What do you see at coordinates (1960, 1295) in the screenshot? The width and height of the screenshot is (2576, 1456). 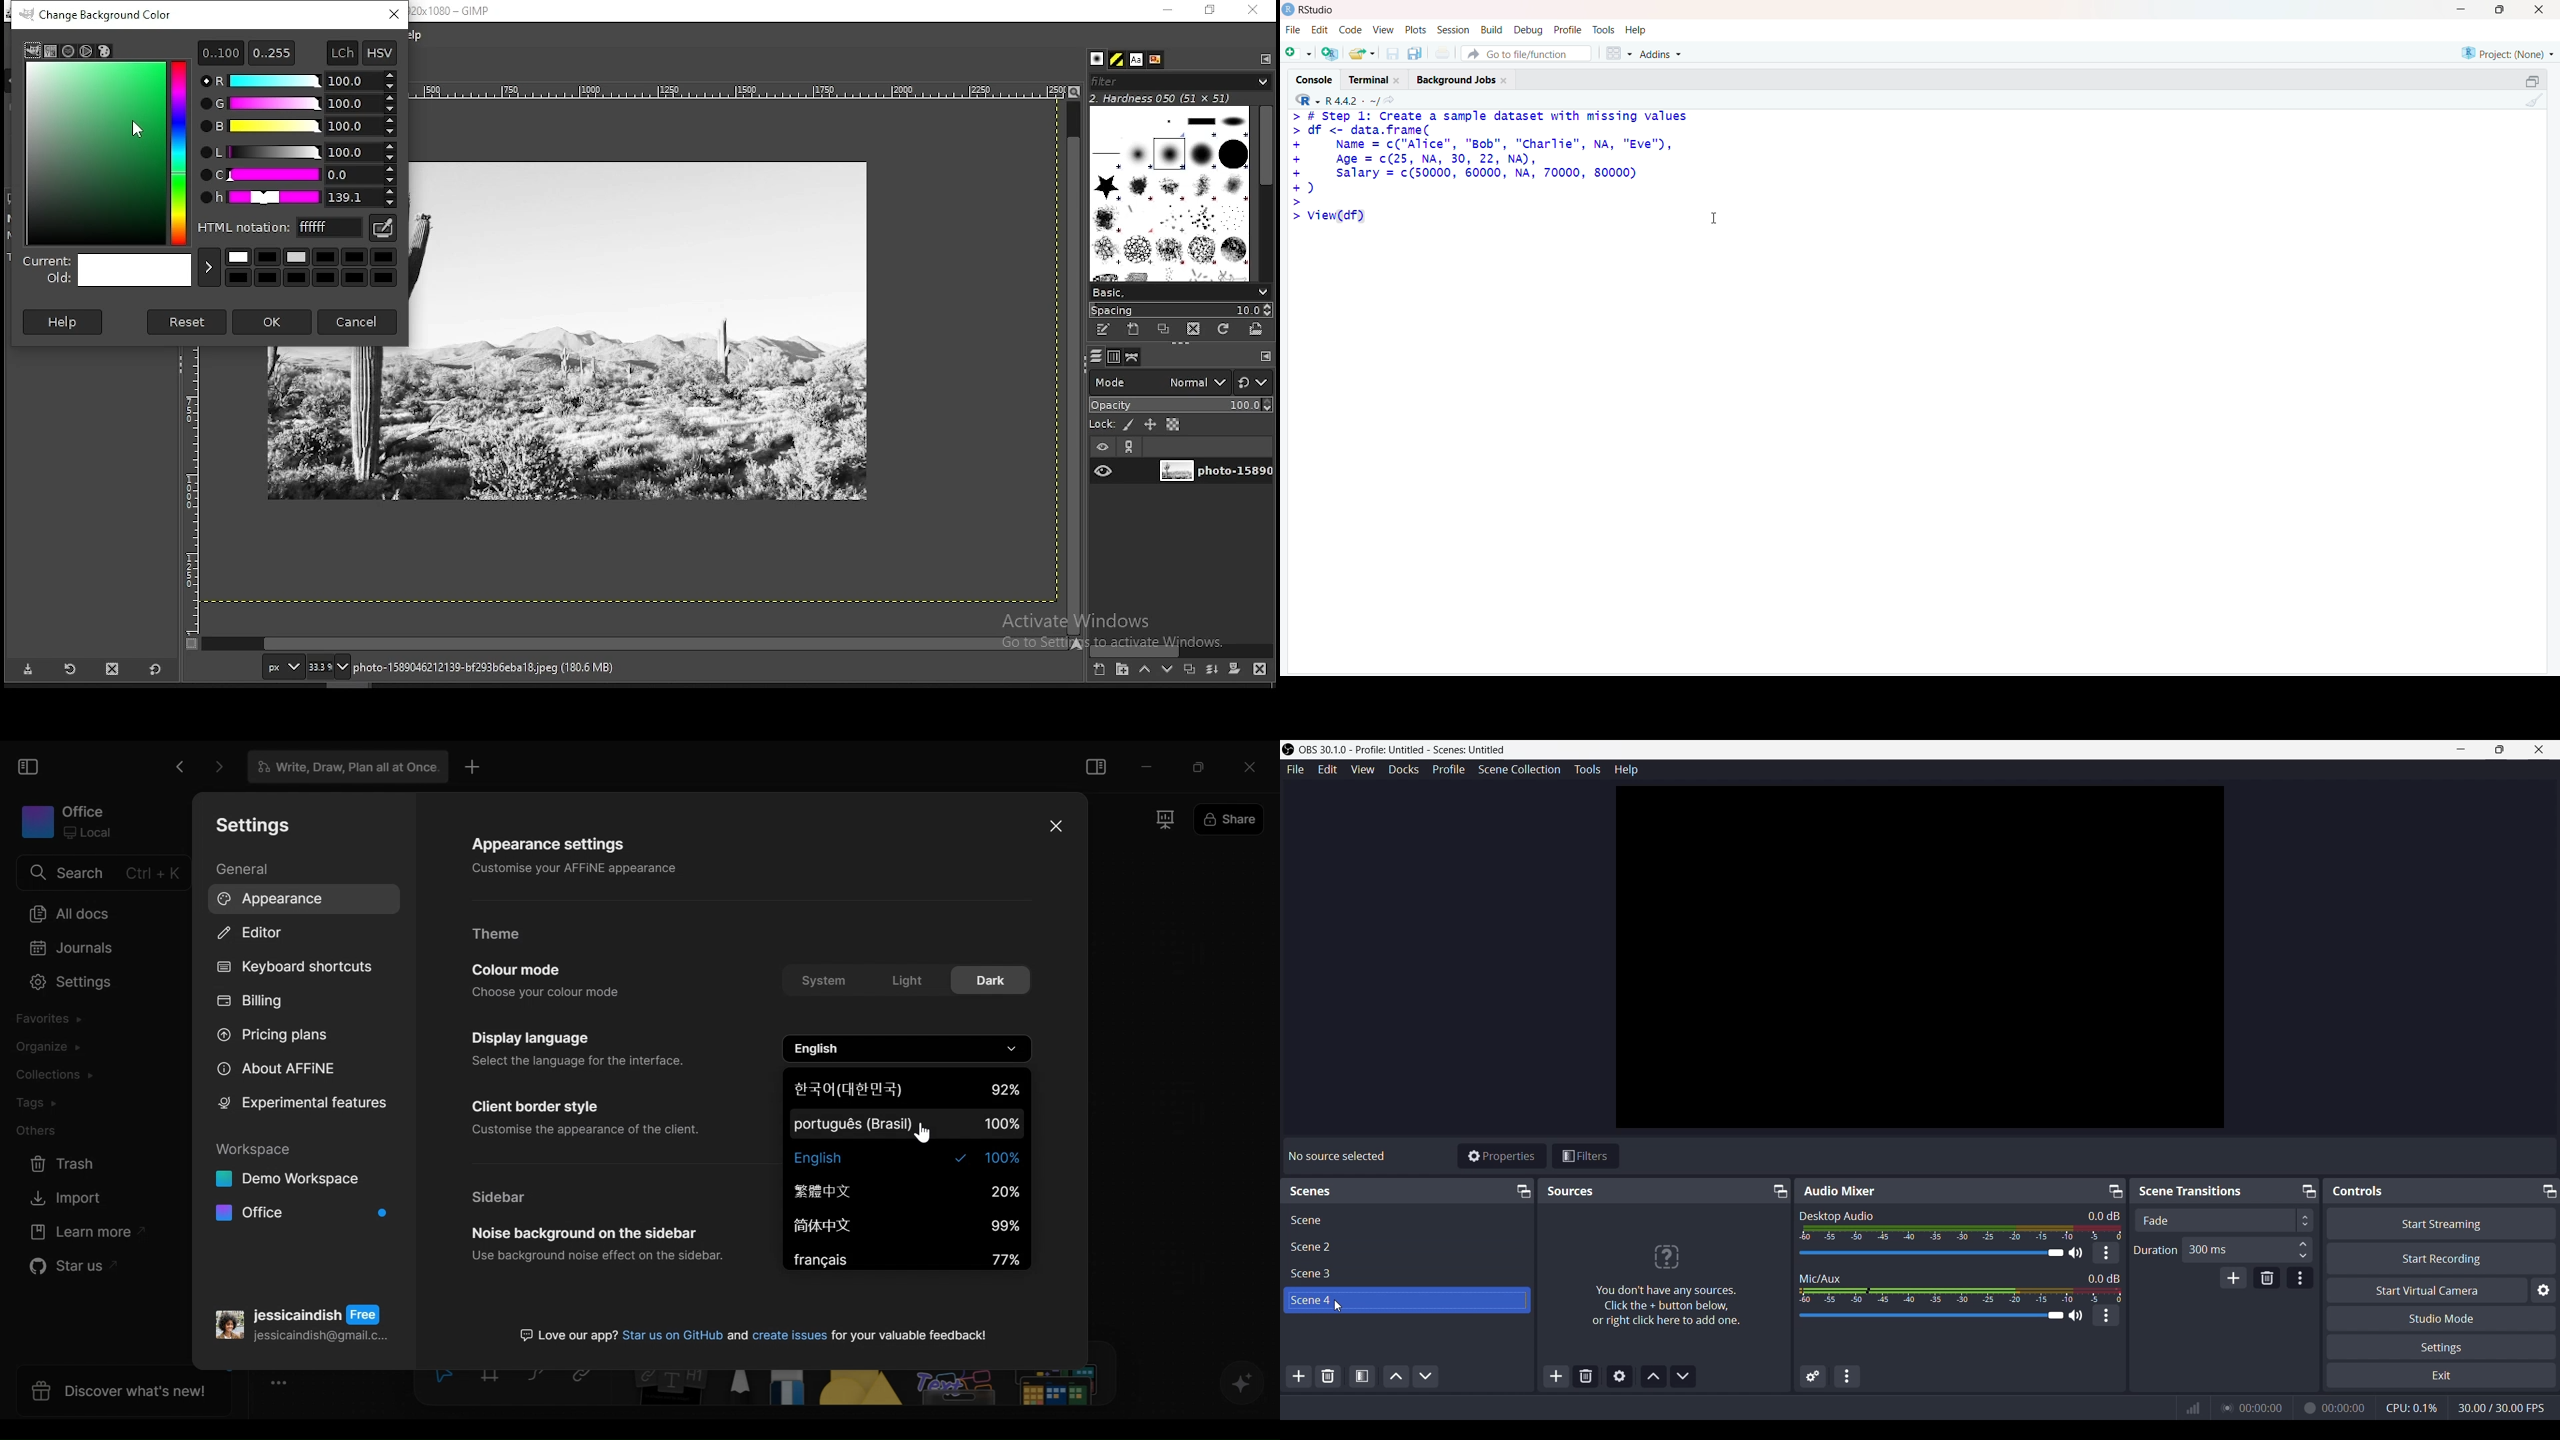 I see `Volume Meter` at bounding box center [1960, 1295].